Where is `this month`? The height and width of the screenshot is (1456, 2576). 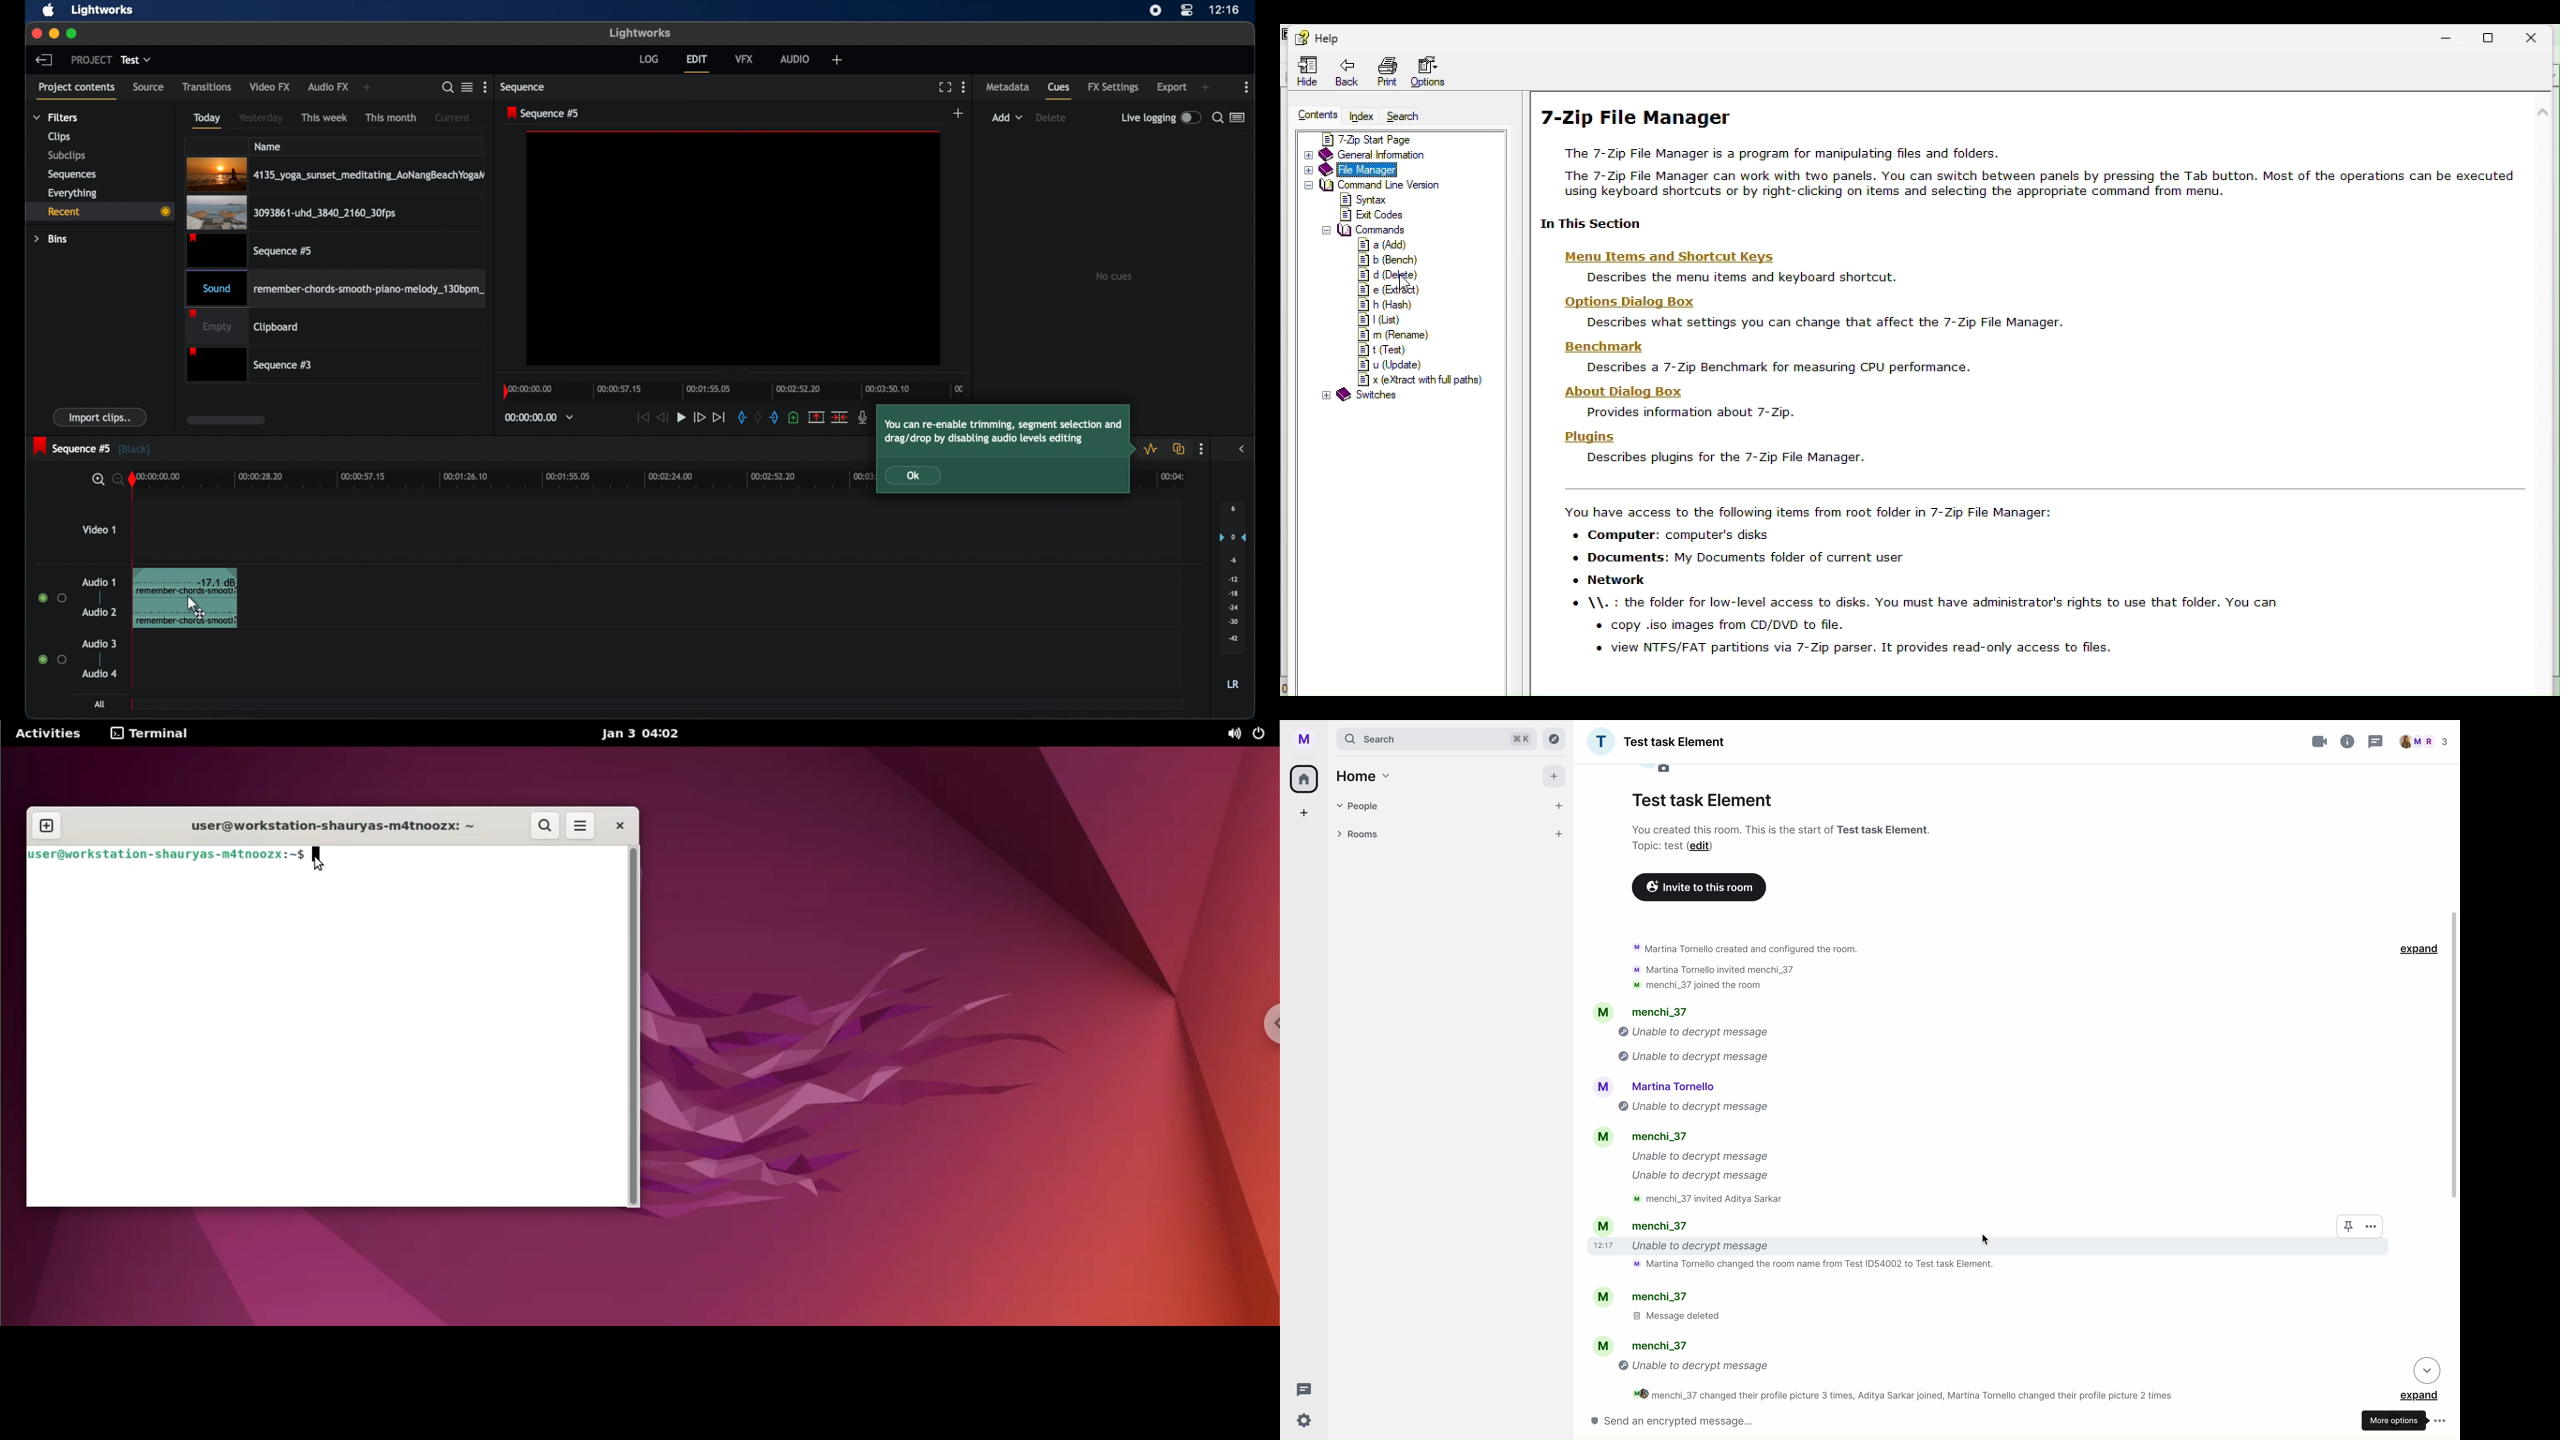
this month is located at coordinates (392, 118).